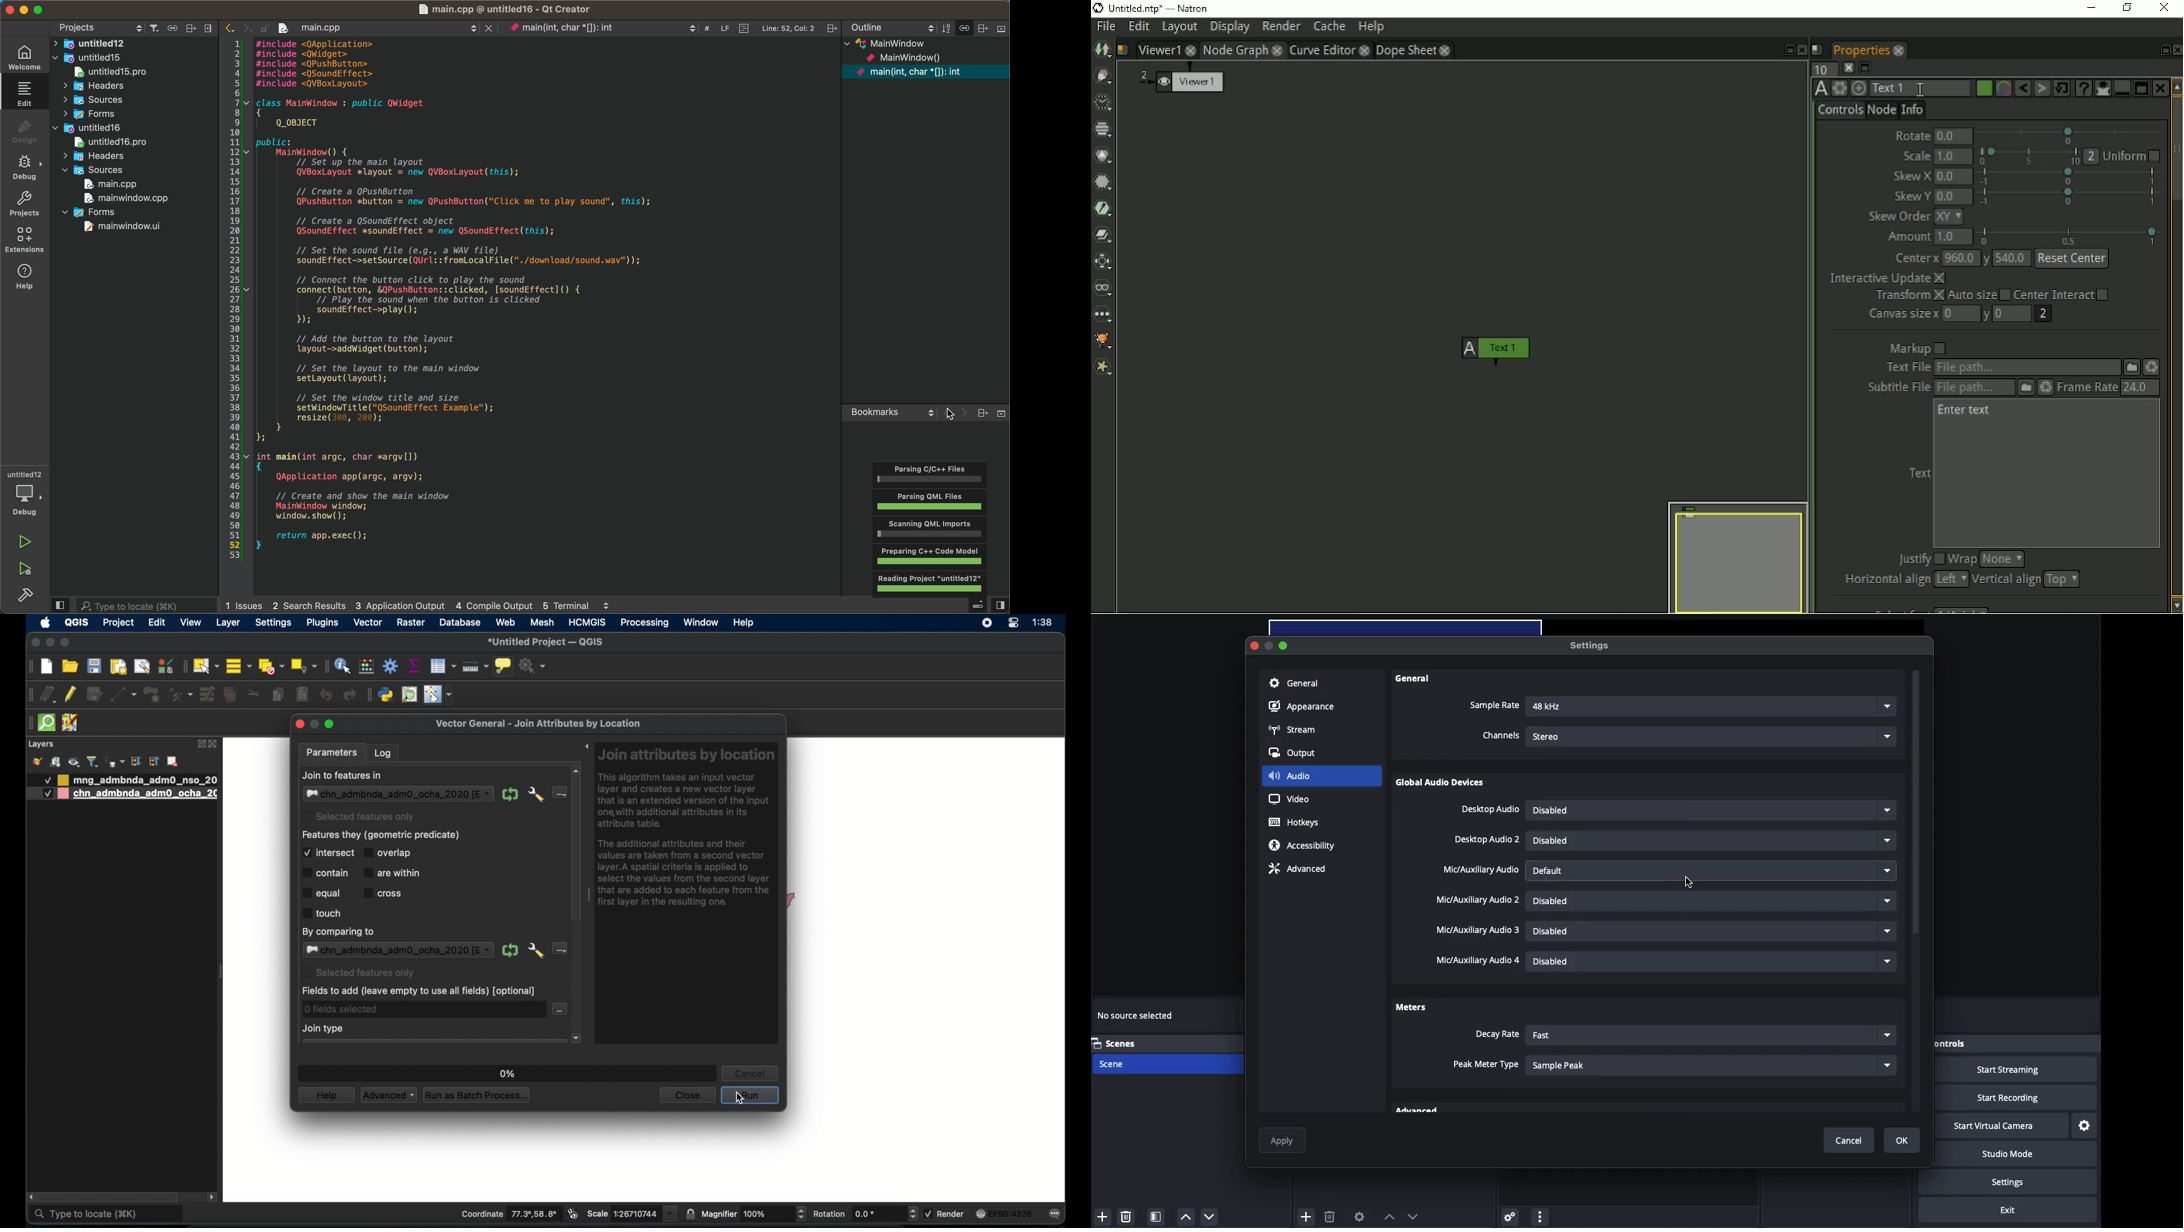  Describe the element at coordinates (1272, 647) in the screenshot. I see `Button` at that location.